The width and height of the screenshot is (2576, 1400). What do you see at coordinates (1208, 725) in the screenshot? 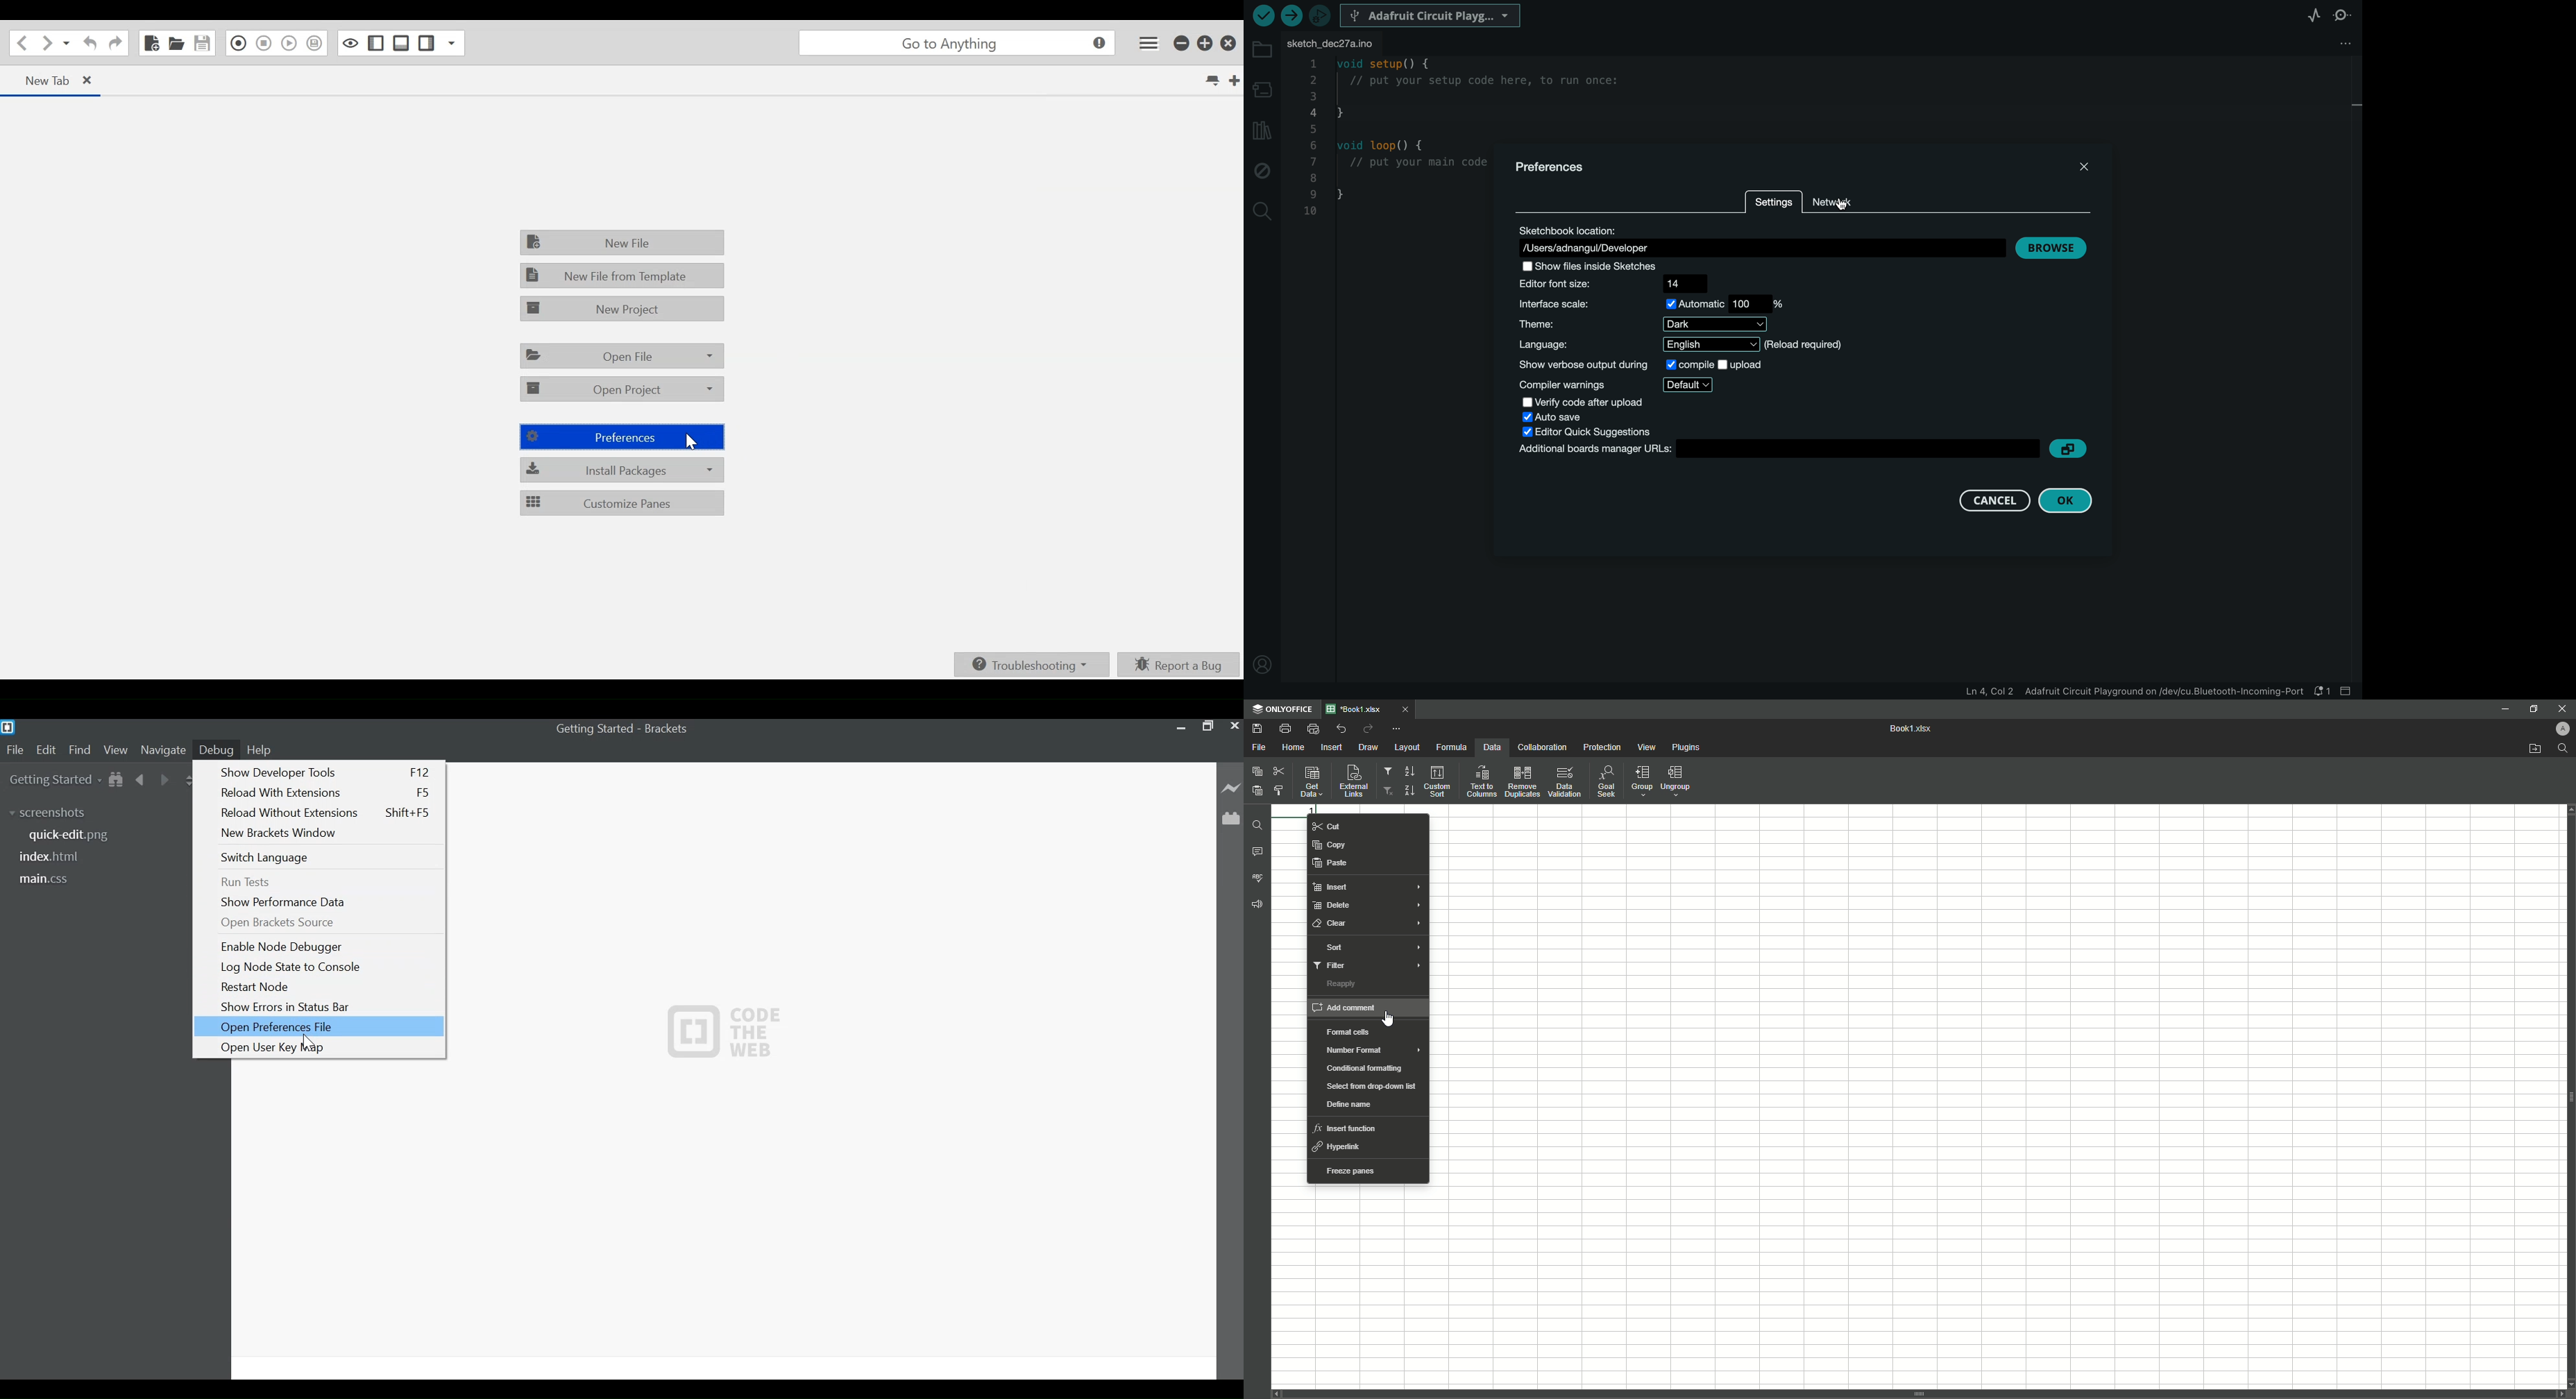
I see `Restore` at bounding box center [1208, 725].